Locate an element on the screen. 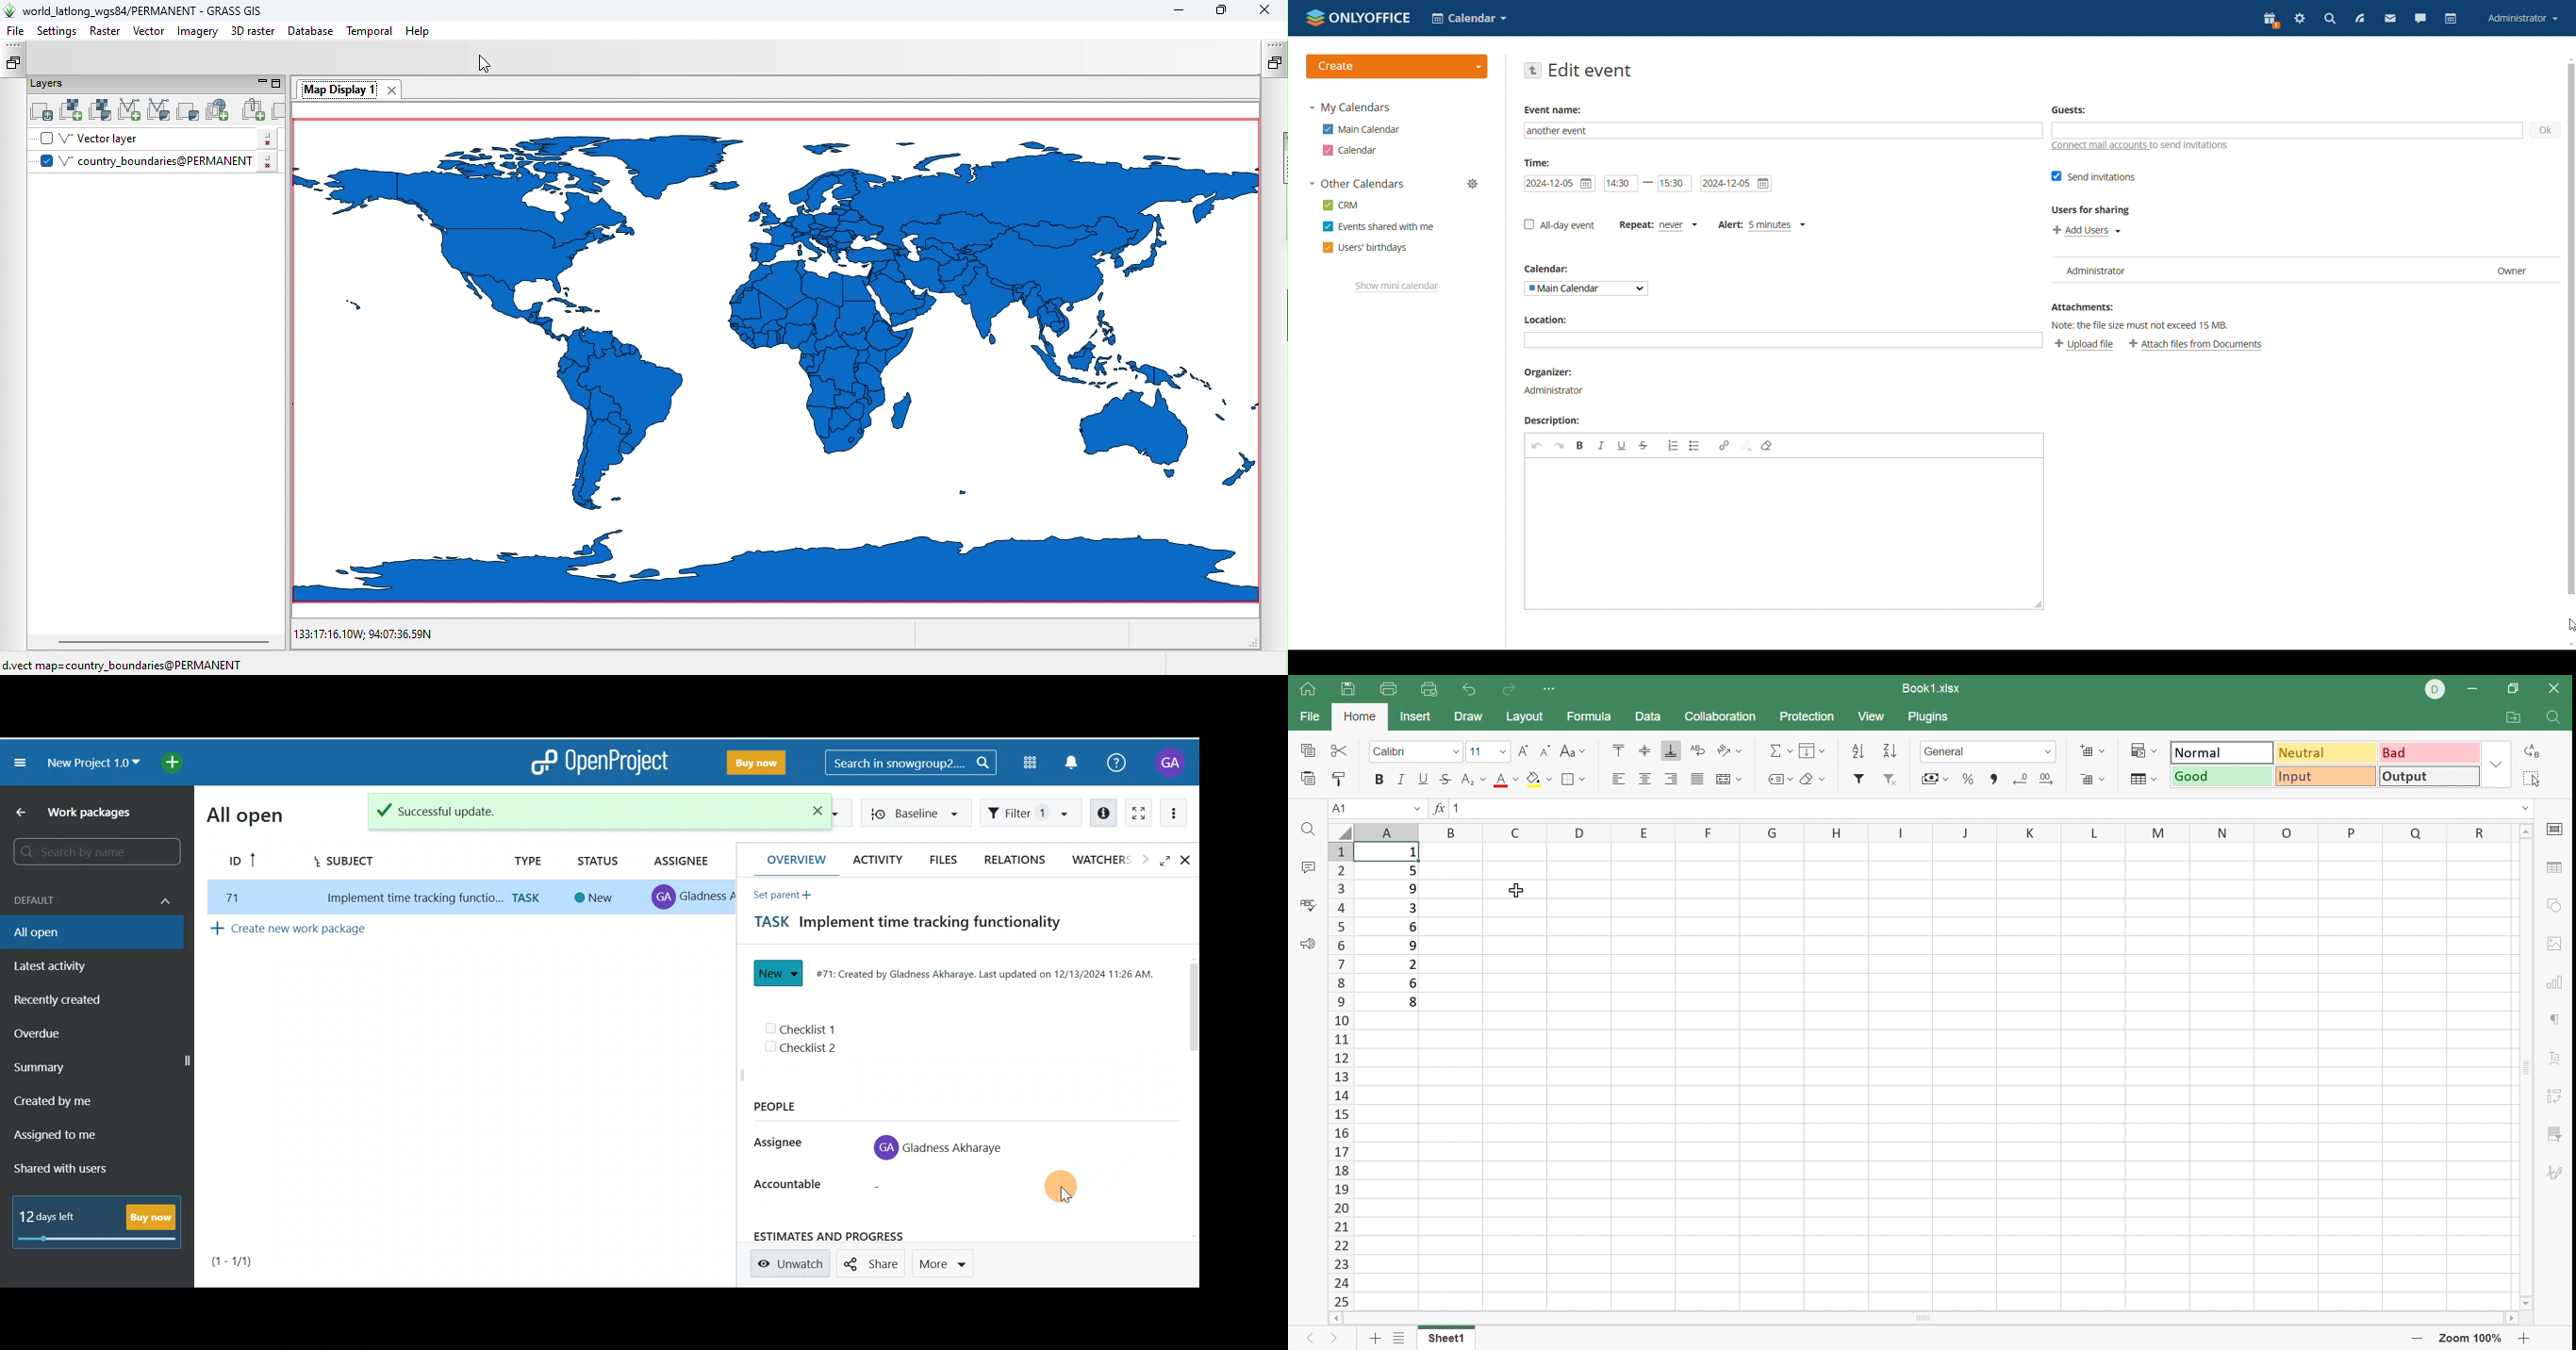 This screenshot has height=1372, width=2576. 1 is located at coordinates (1410, 854).